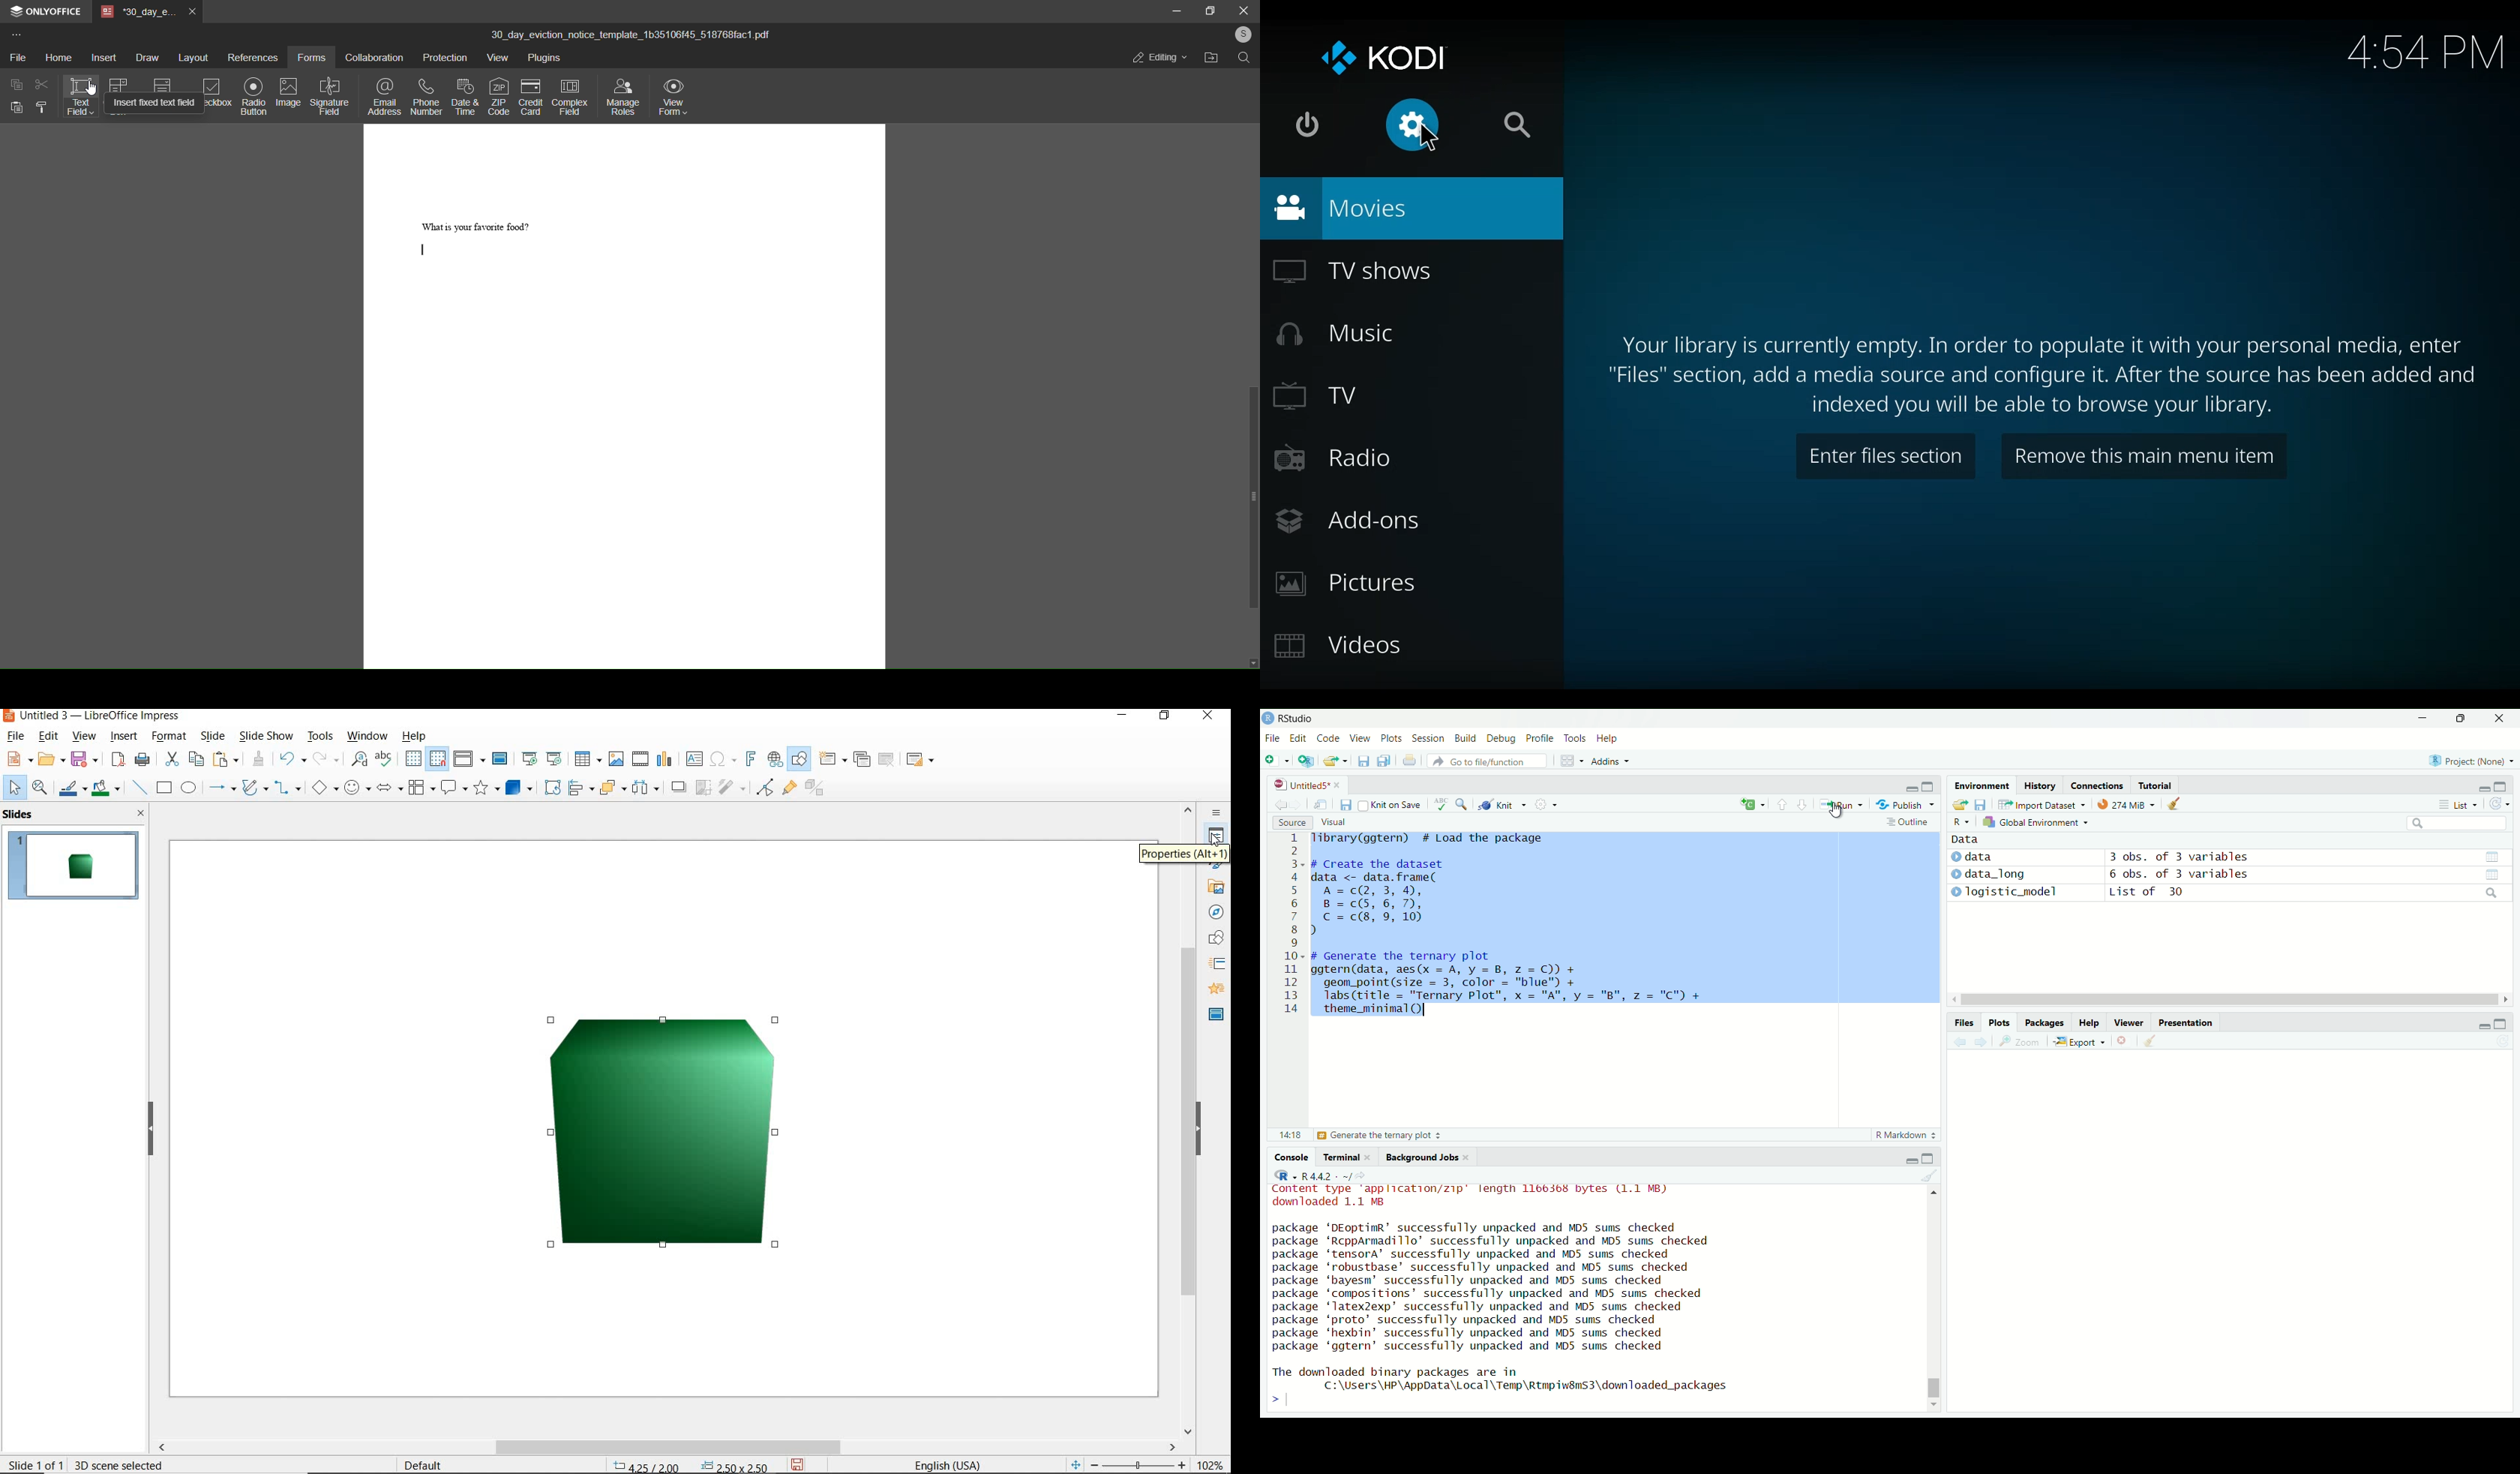  I want to click on minimise, so click(1908, 1158).